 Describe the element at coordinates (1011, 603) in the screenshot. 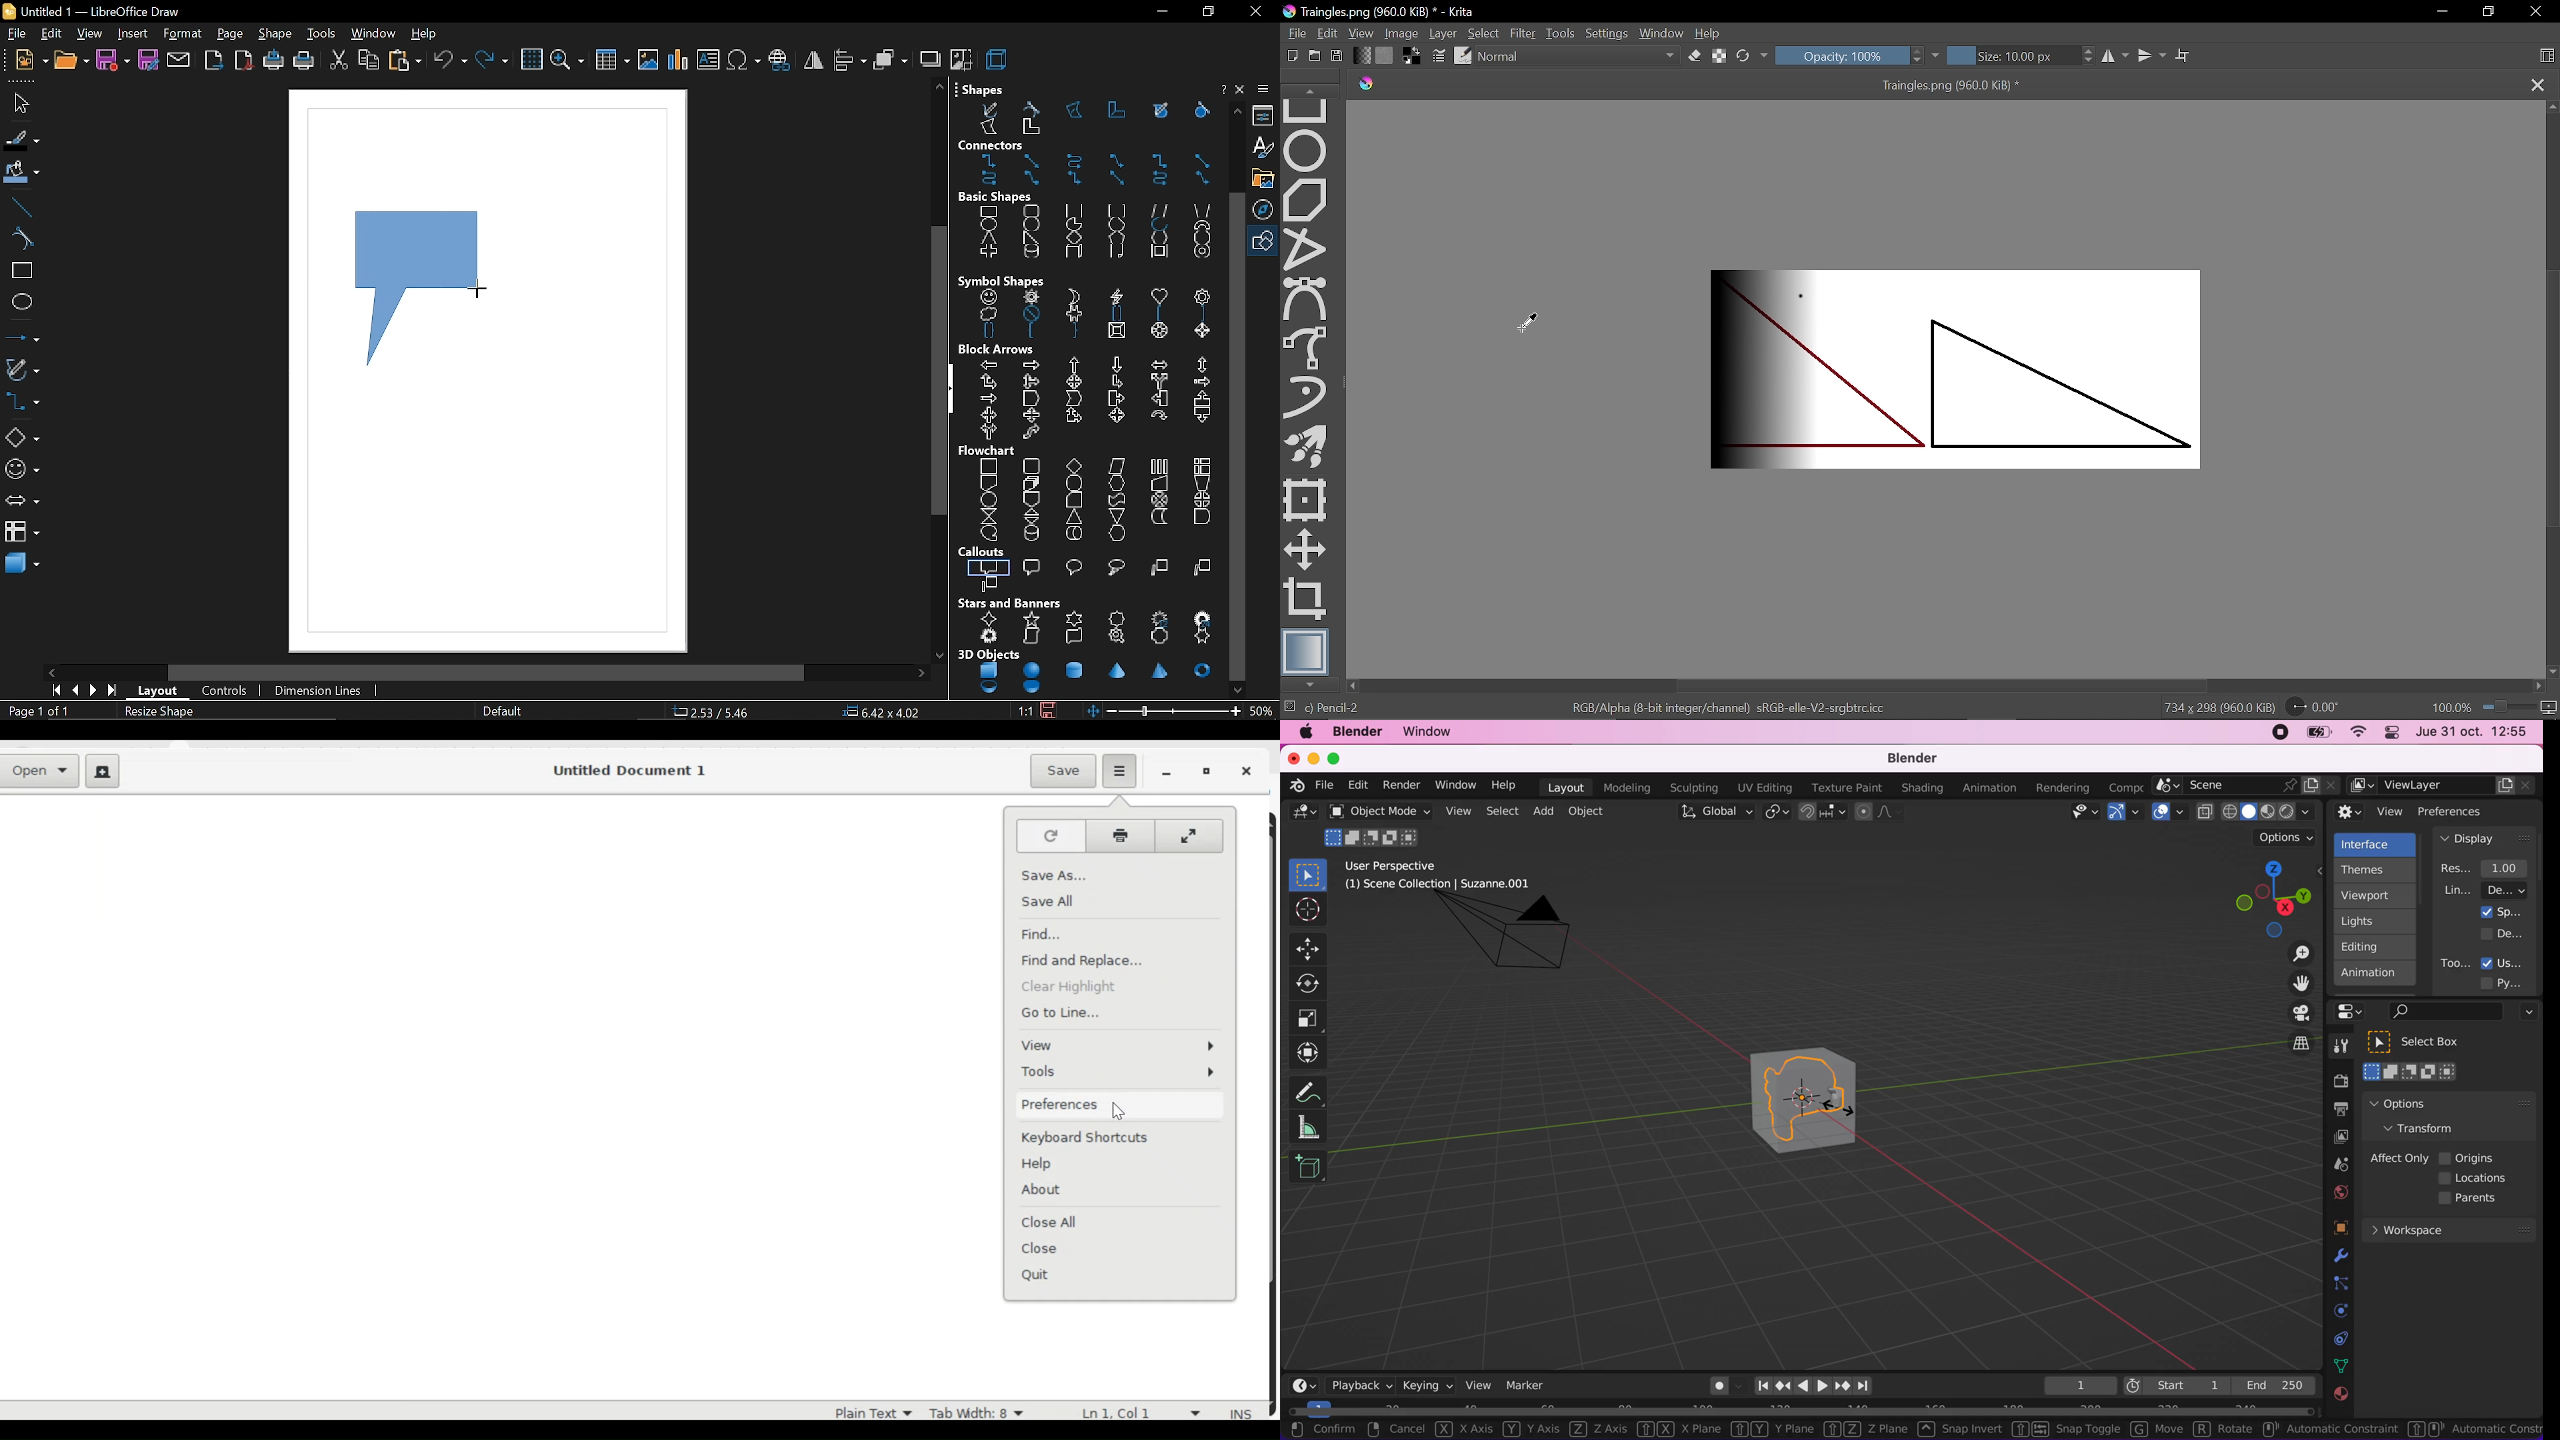

I see `stars and banners` at that location.